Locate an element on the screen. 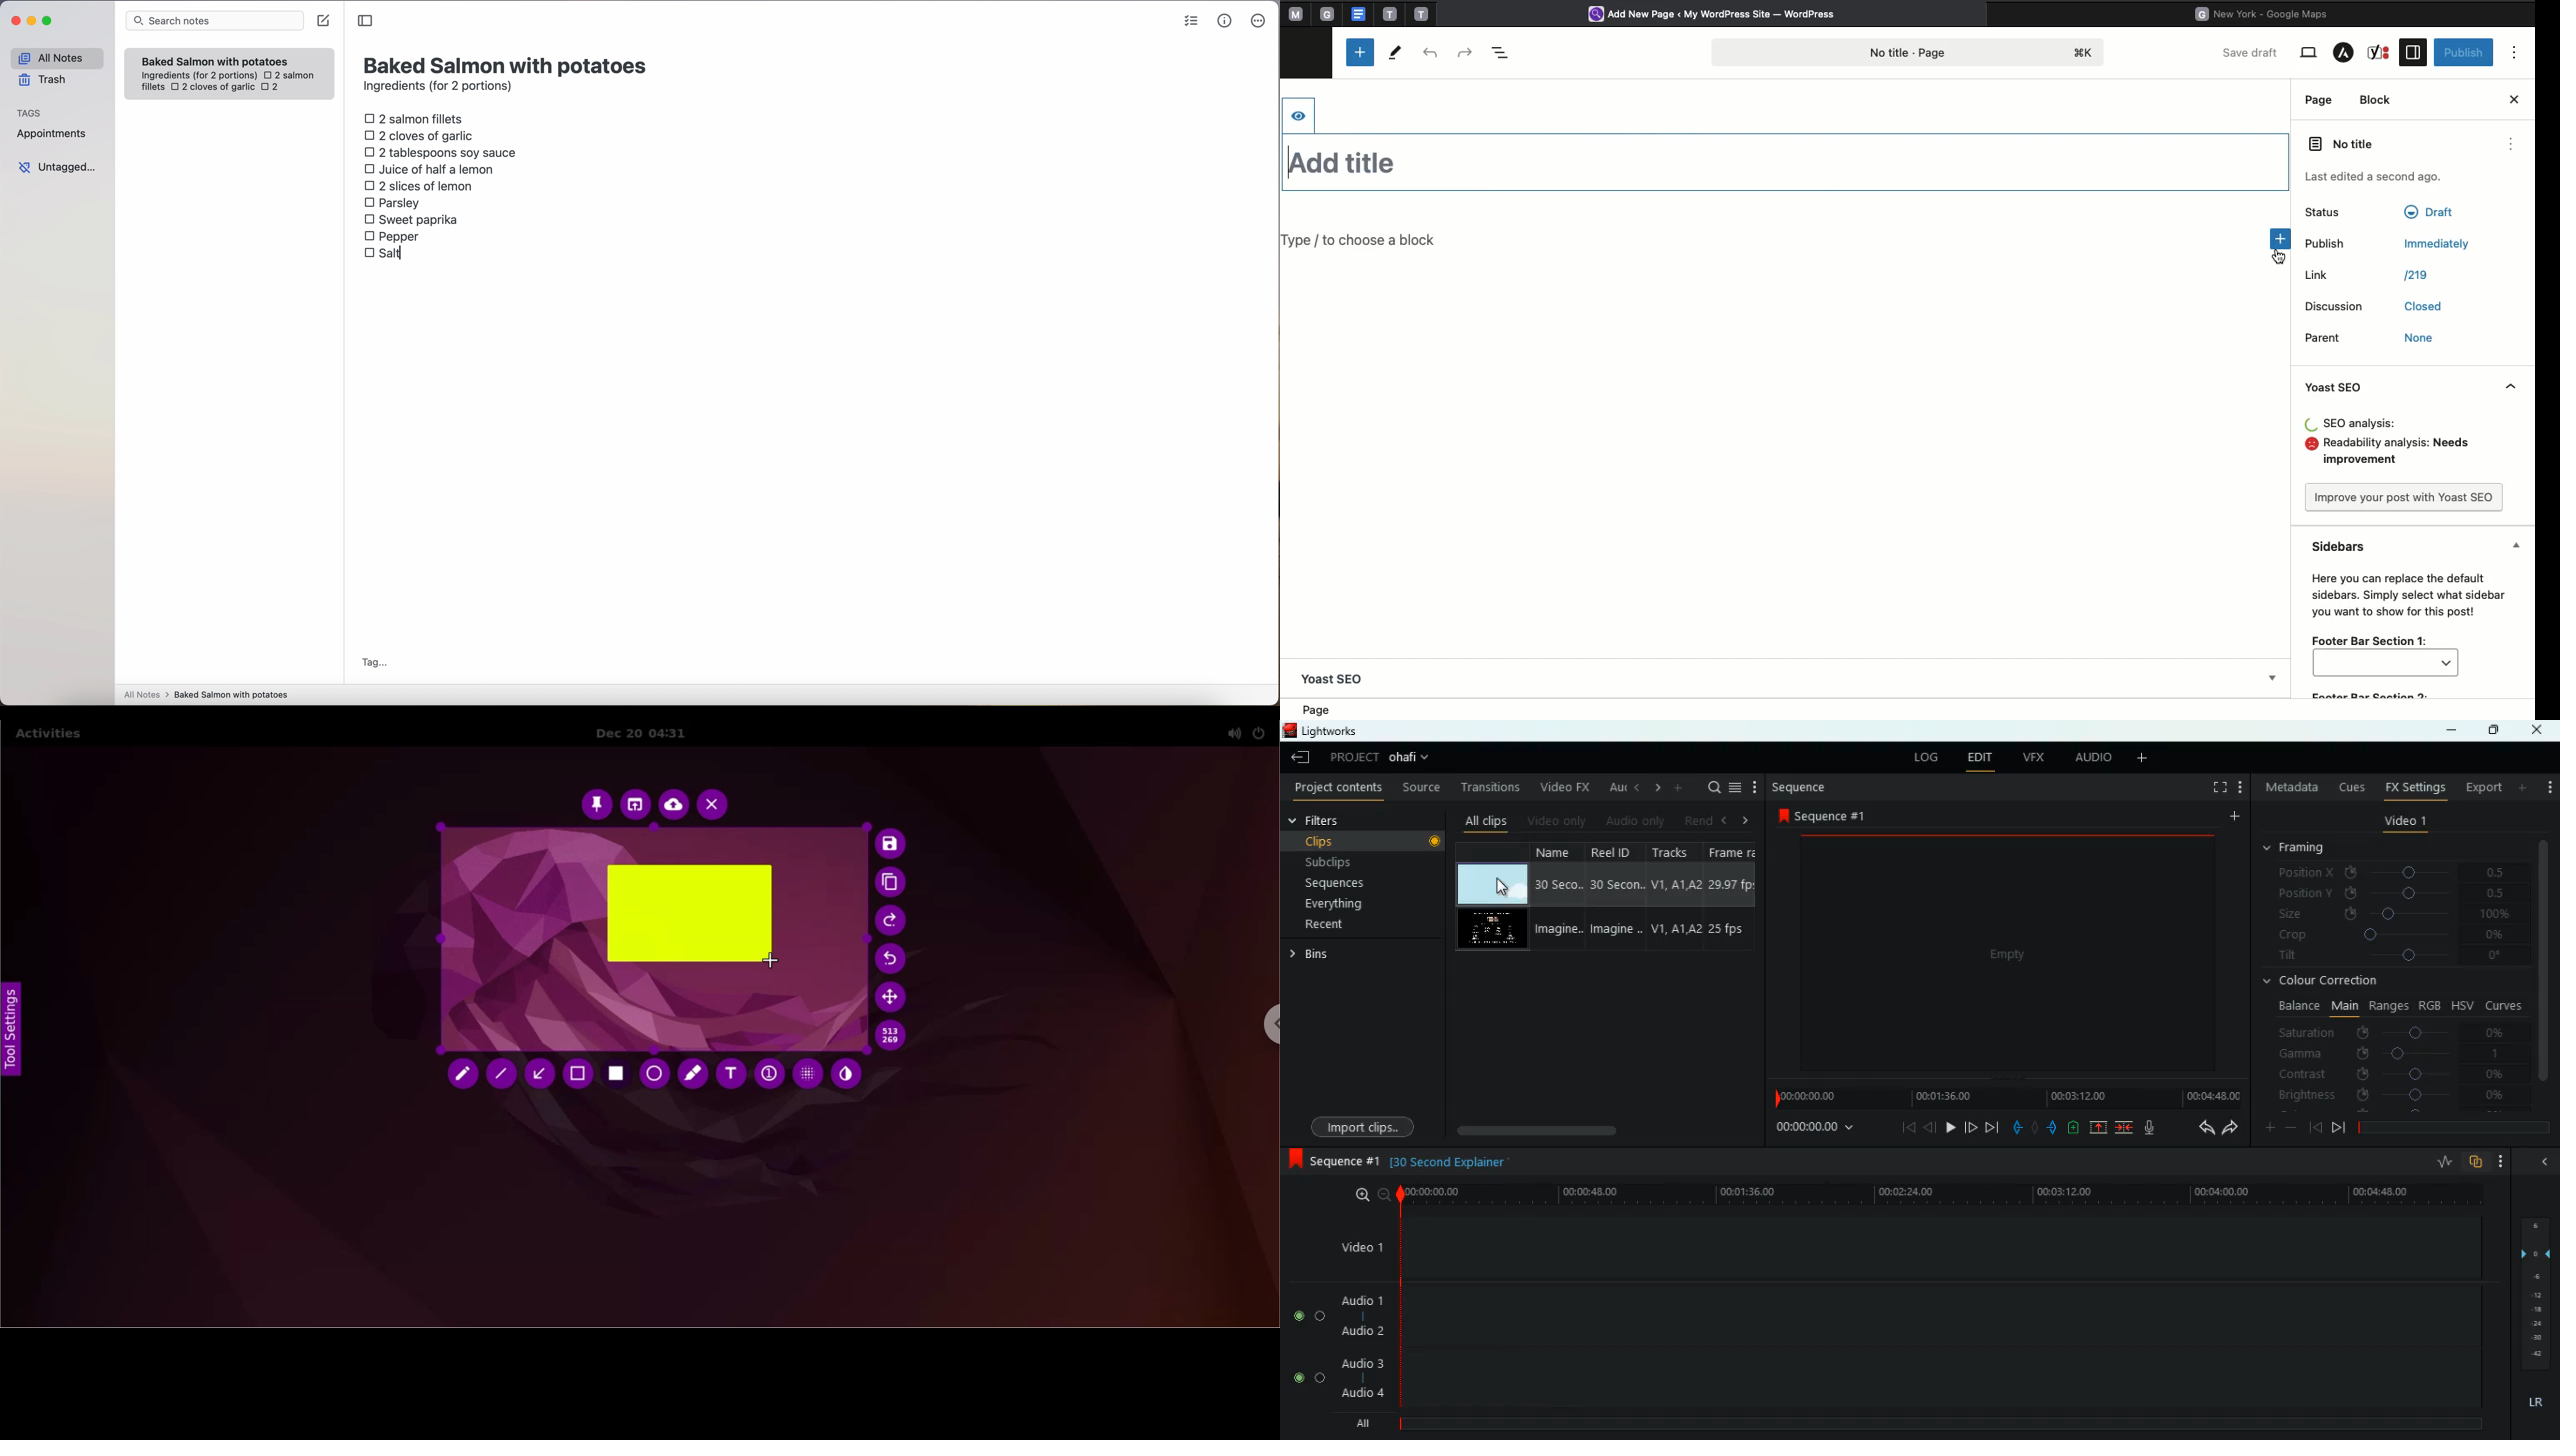 The height and width of the screenshot is (1456, 2576). Yoast is located at coordinates (2381, 52).